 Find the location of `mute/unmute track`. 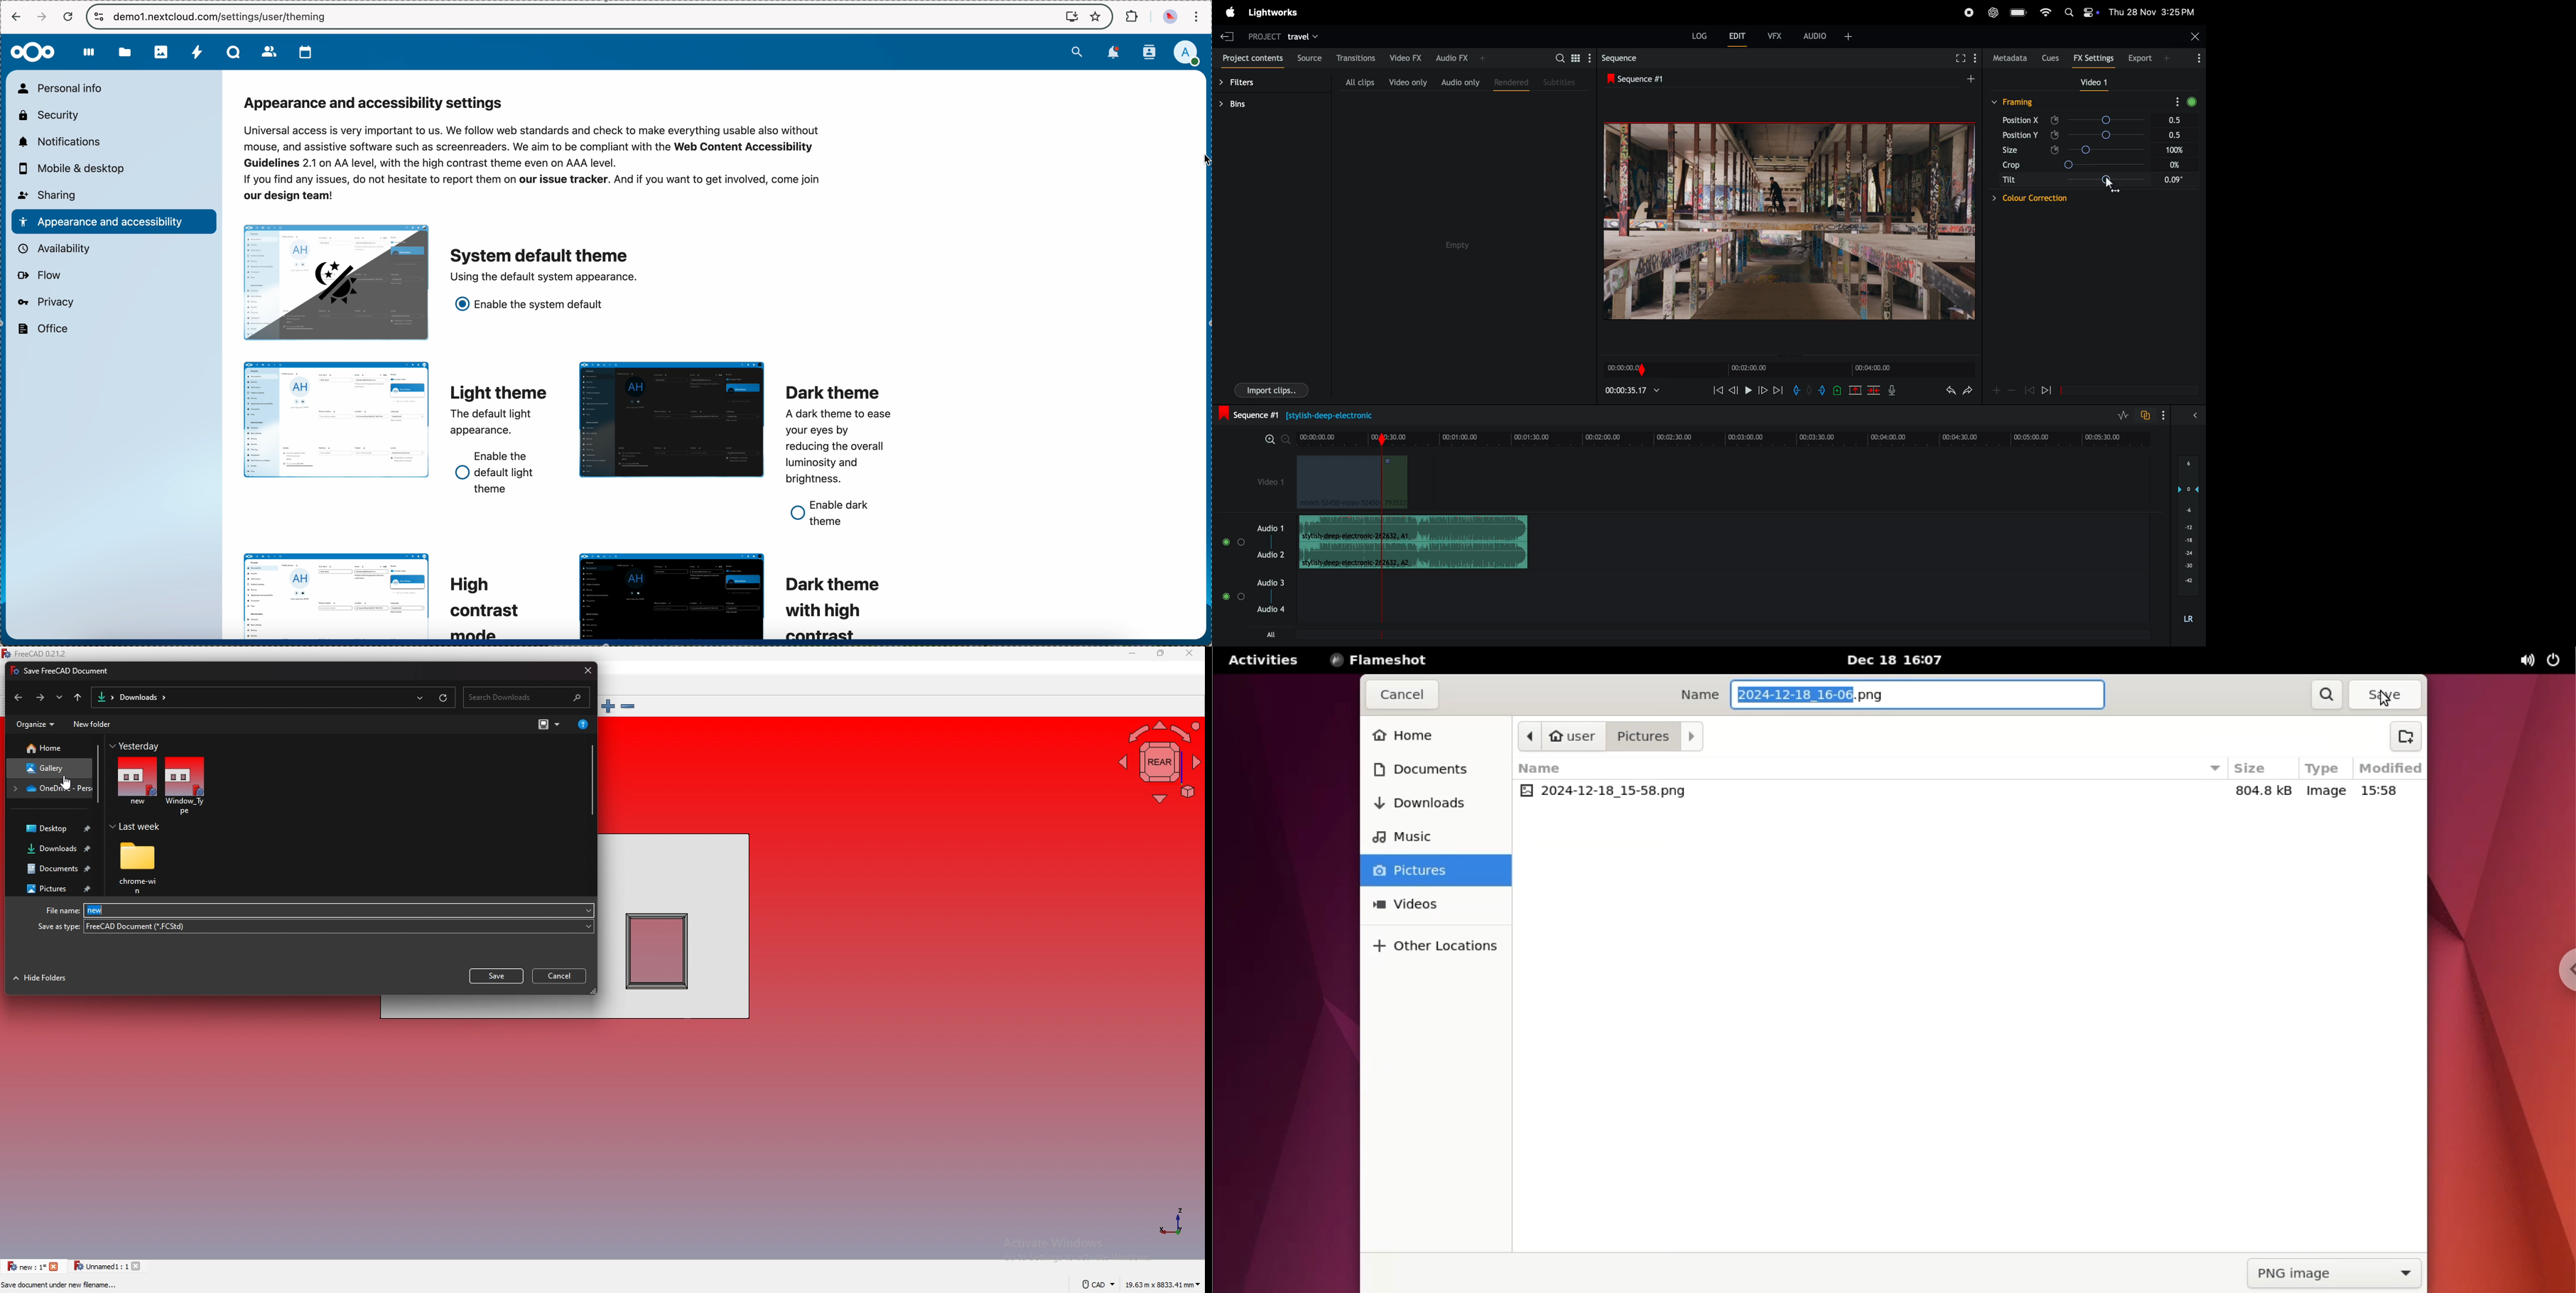

mute/unmute track is located at coordinates (1224, 540).